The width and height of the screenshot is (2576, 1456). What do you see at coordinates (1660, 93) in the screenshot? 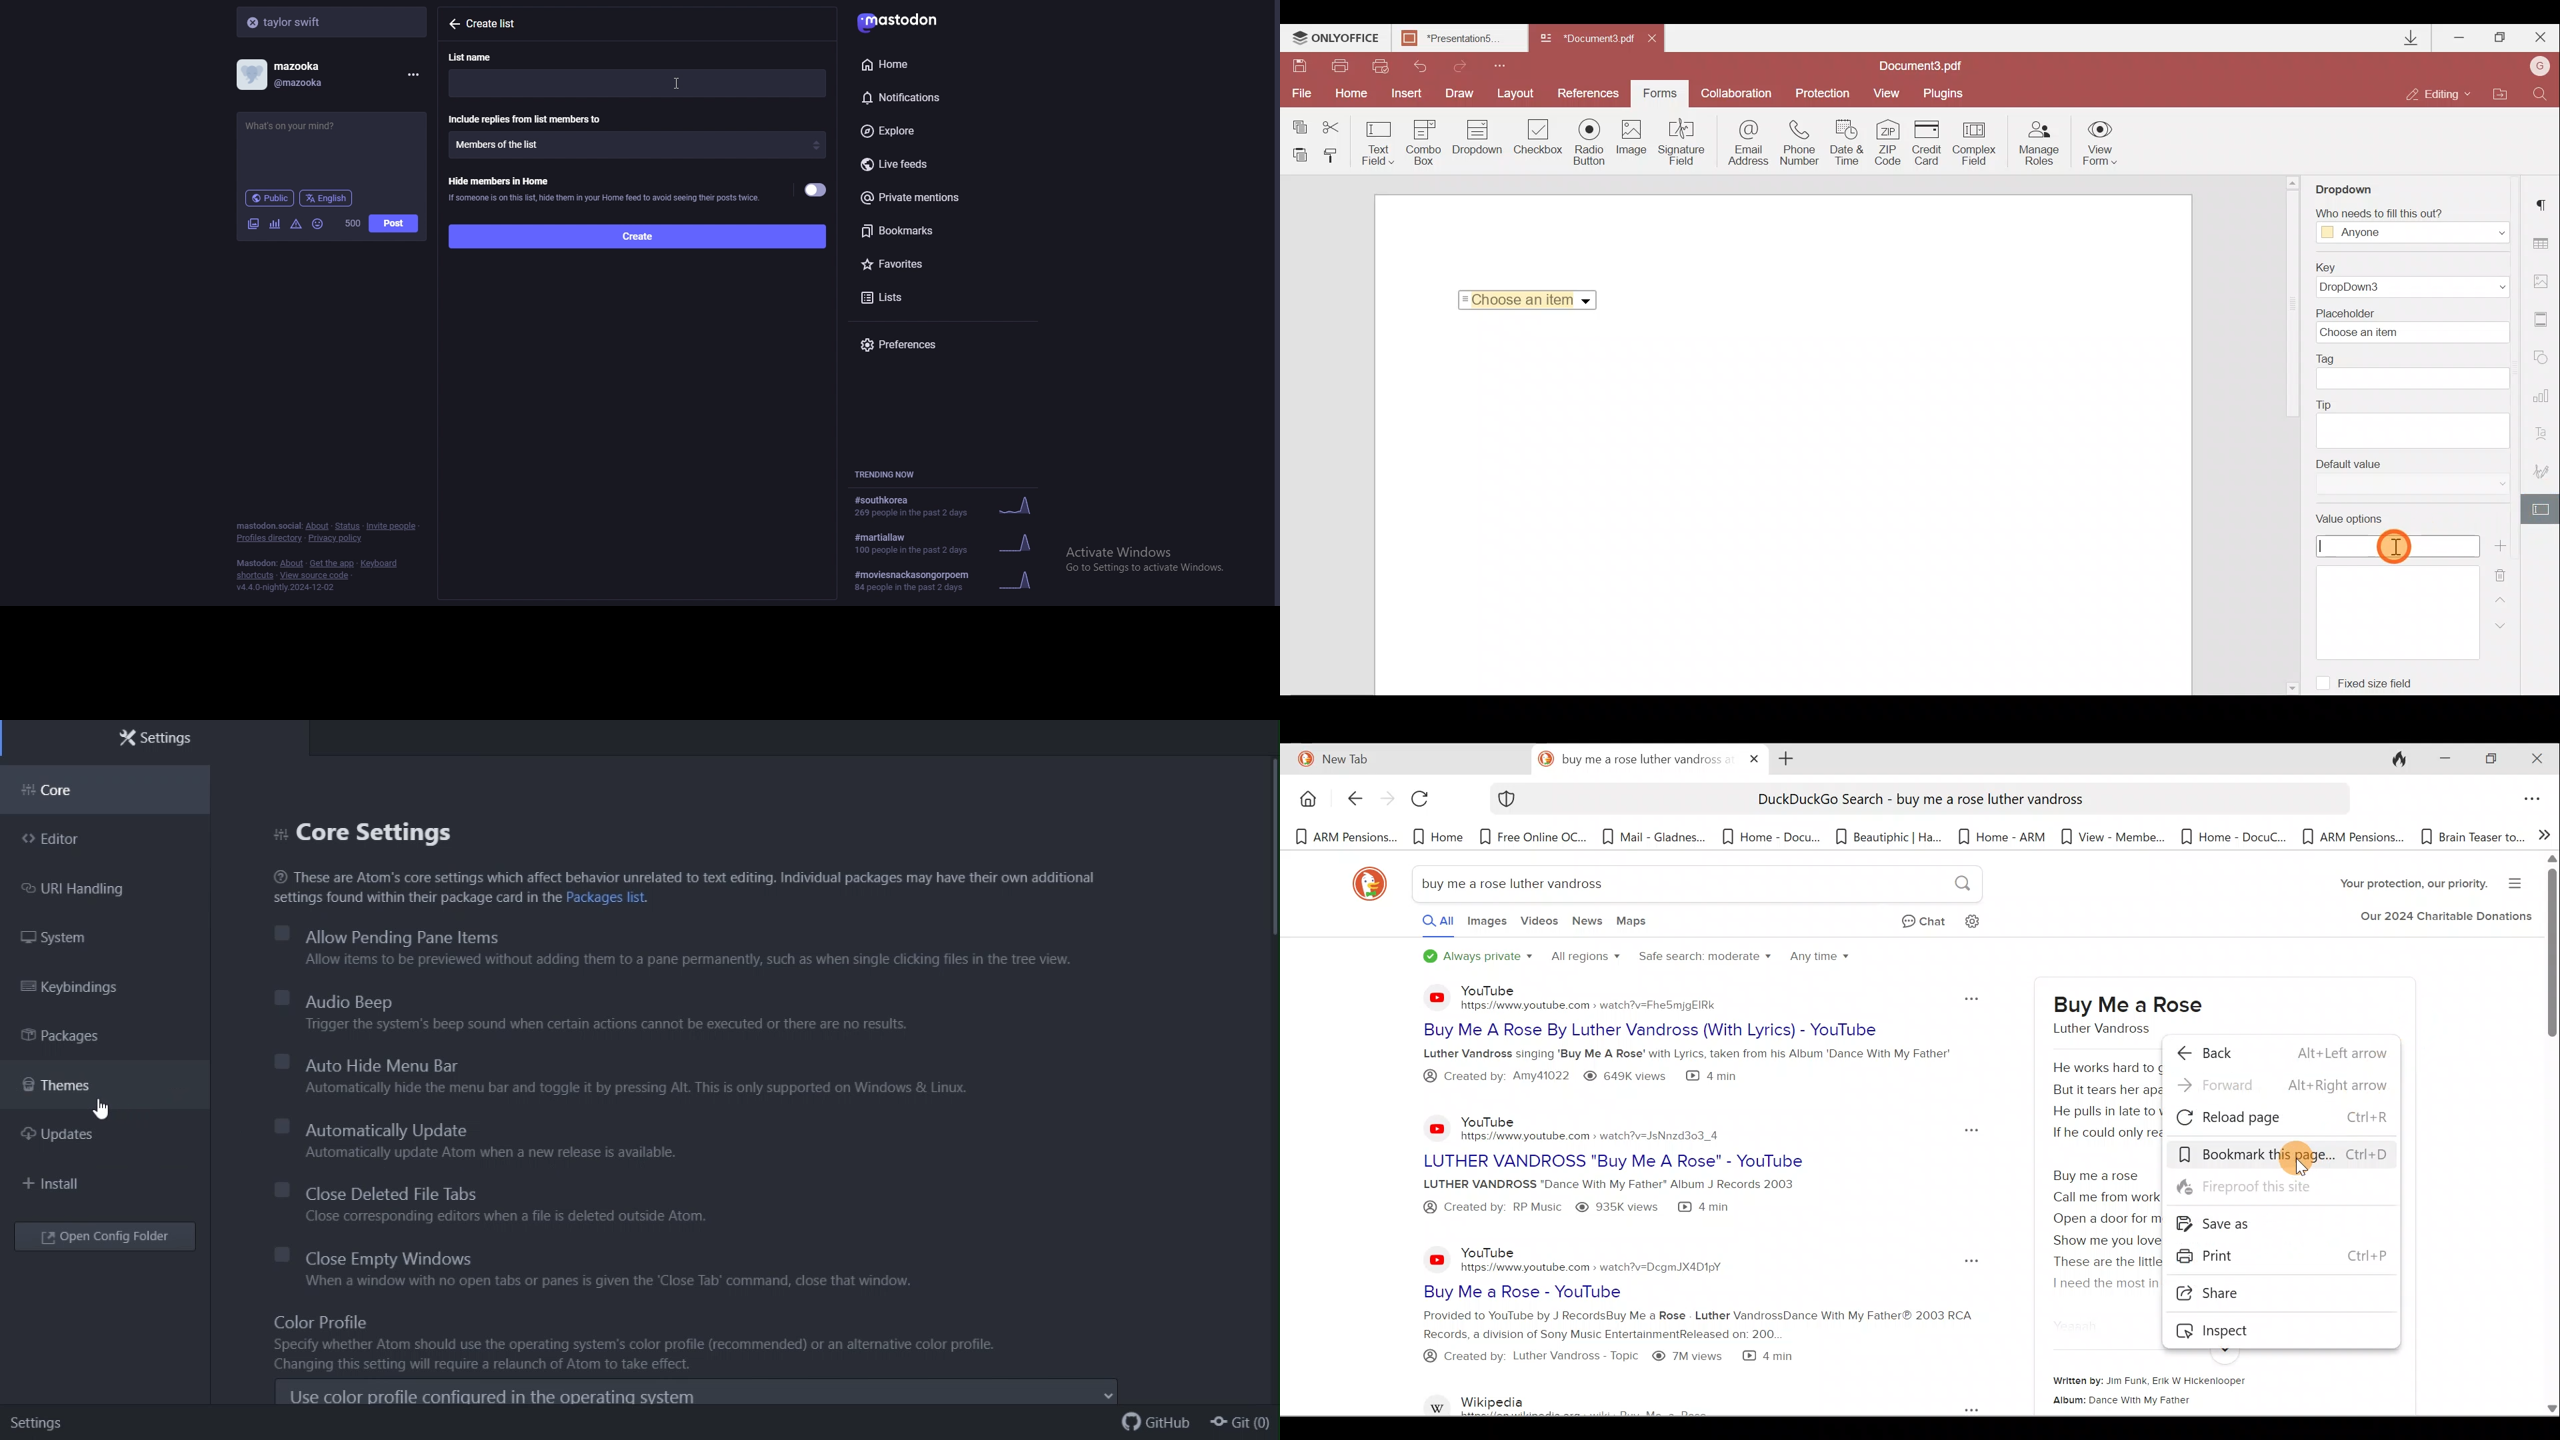
I see `Forms` at bounding box center [1660, 93].